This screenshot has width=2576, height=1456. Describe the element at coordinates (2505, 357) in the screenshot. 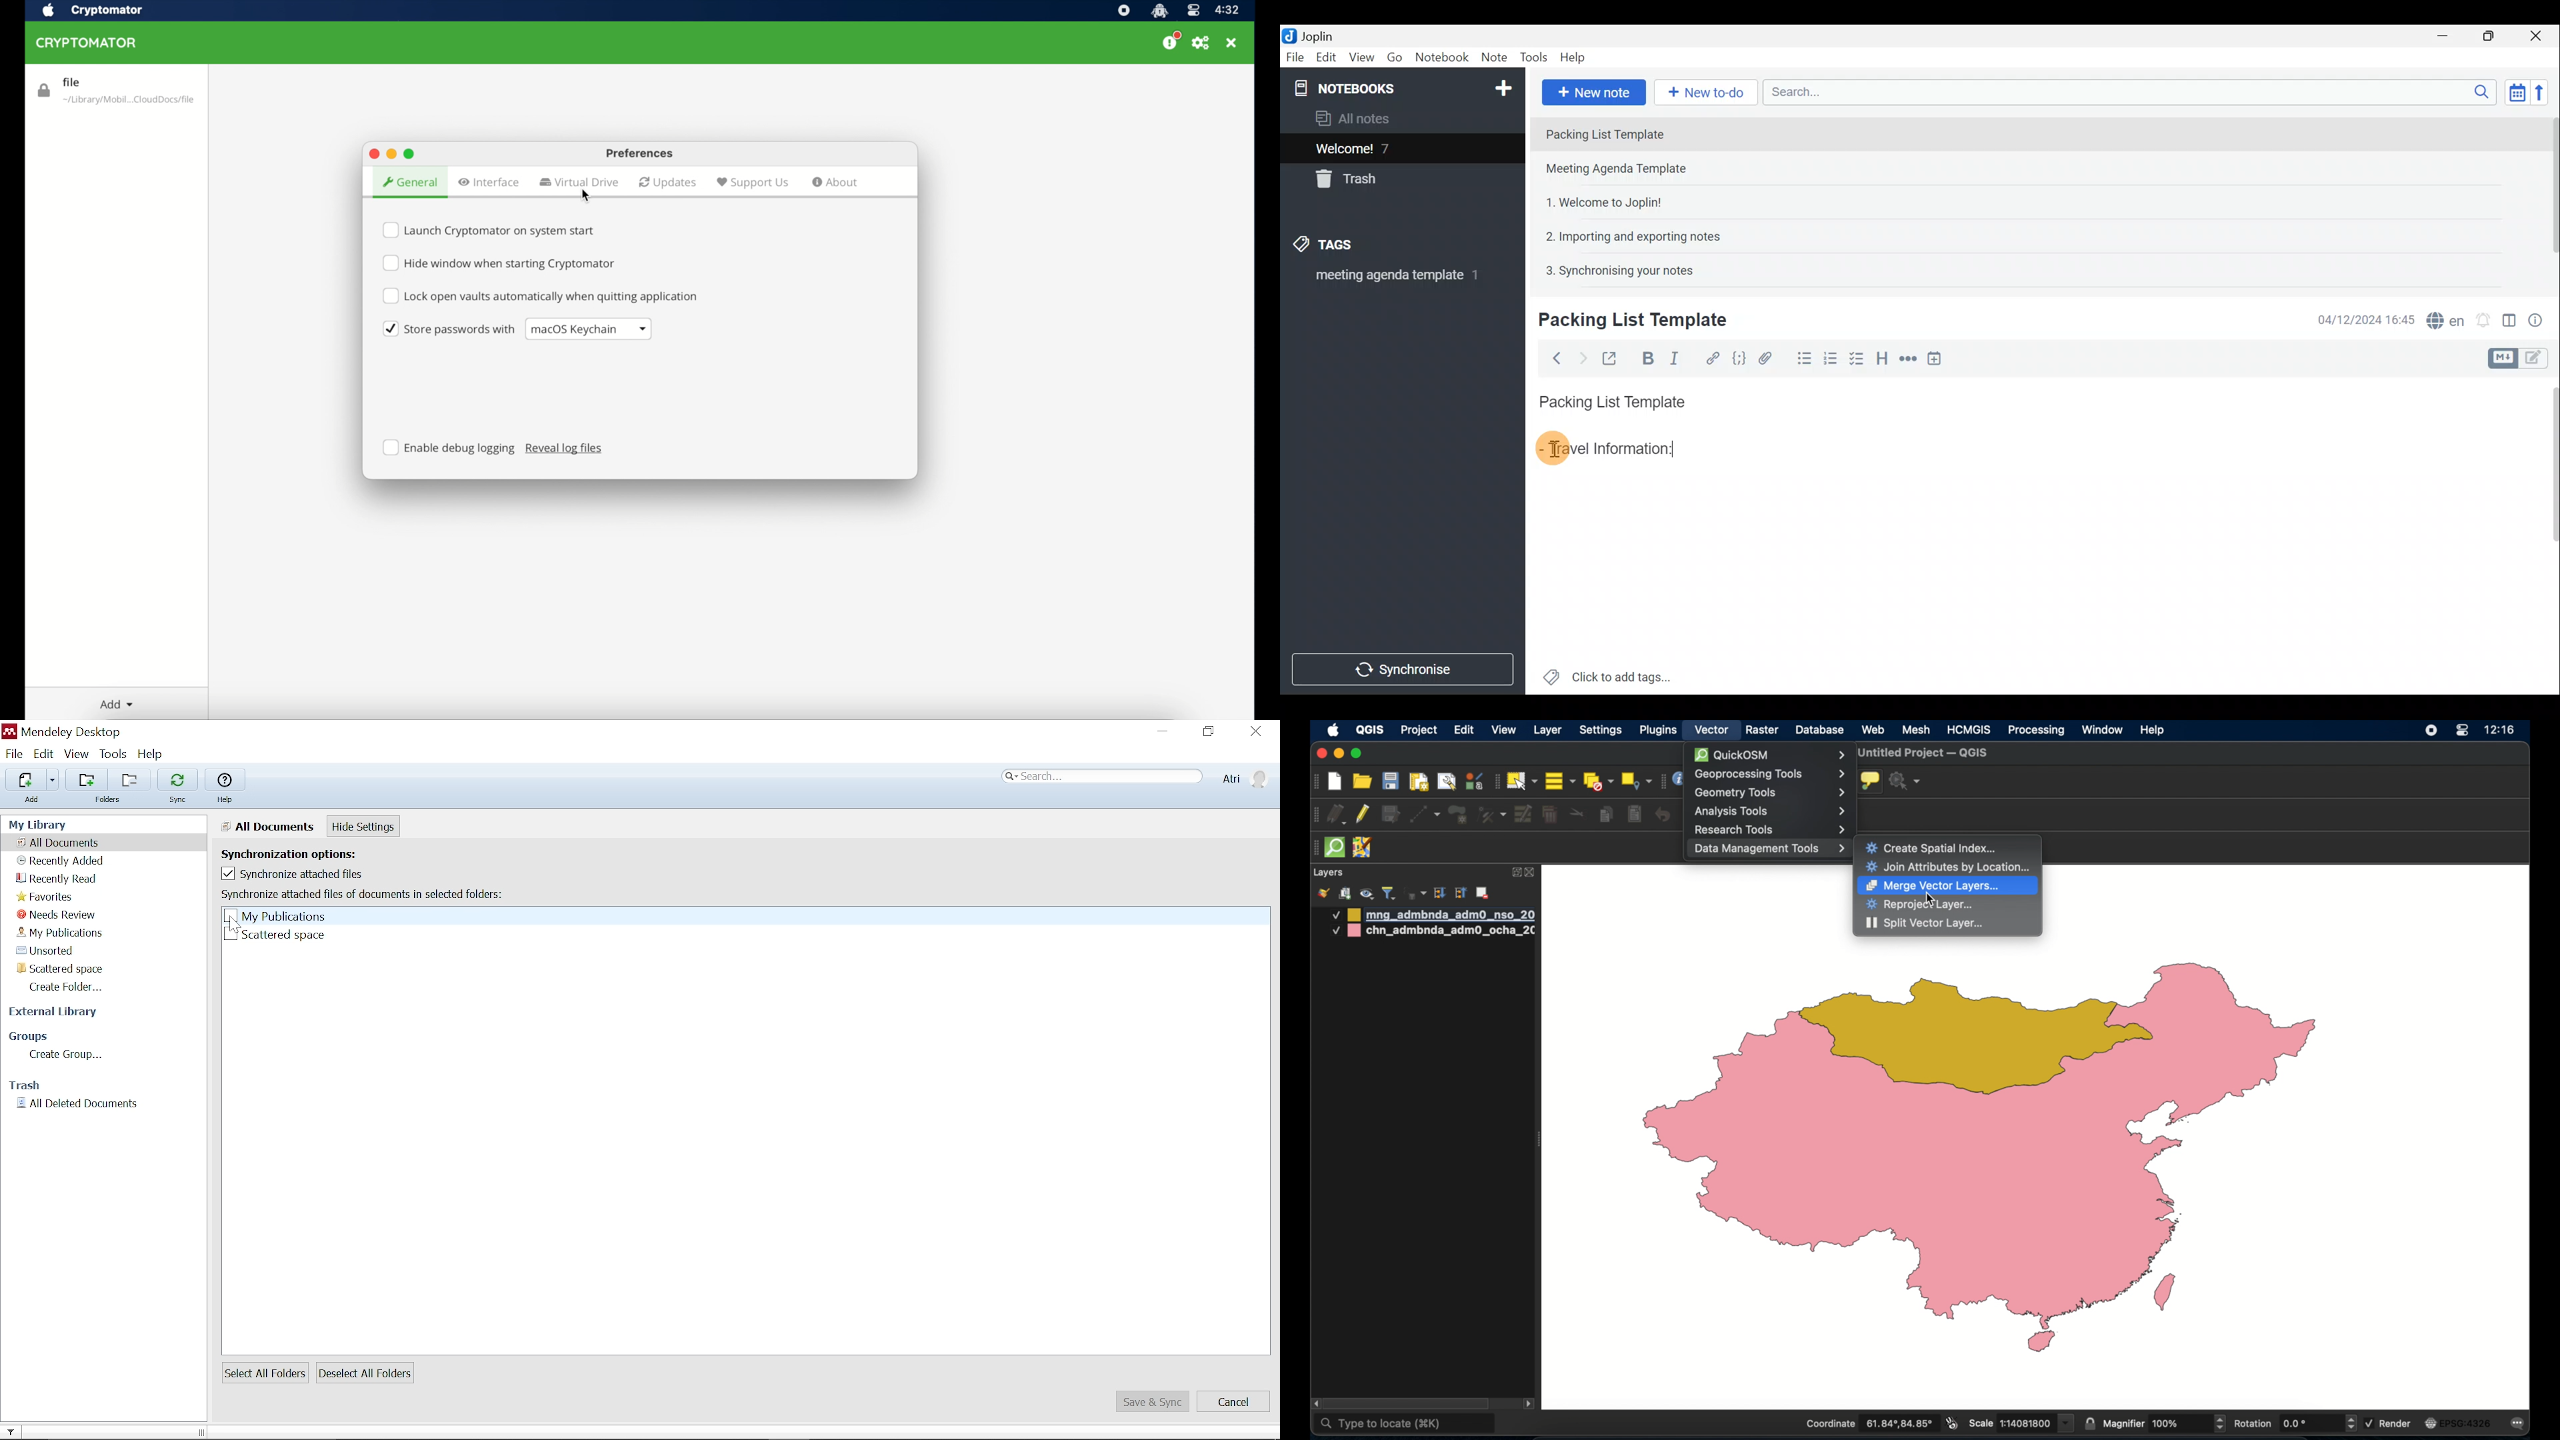

I see `Toggle editors` at that location.